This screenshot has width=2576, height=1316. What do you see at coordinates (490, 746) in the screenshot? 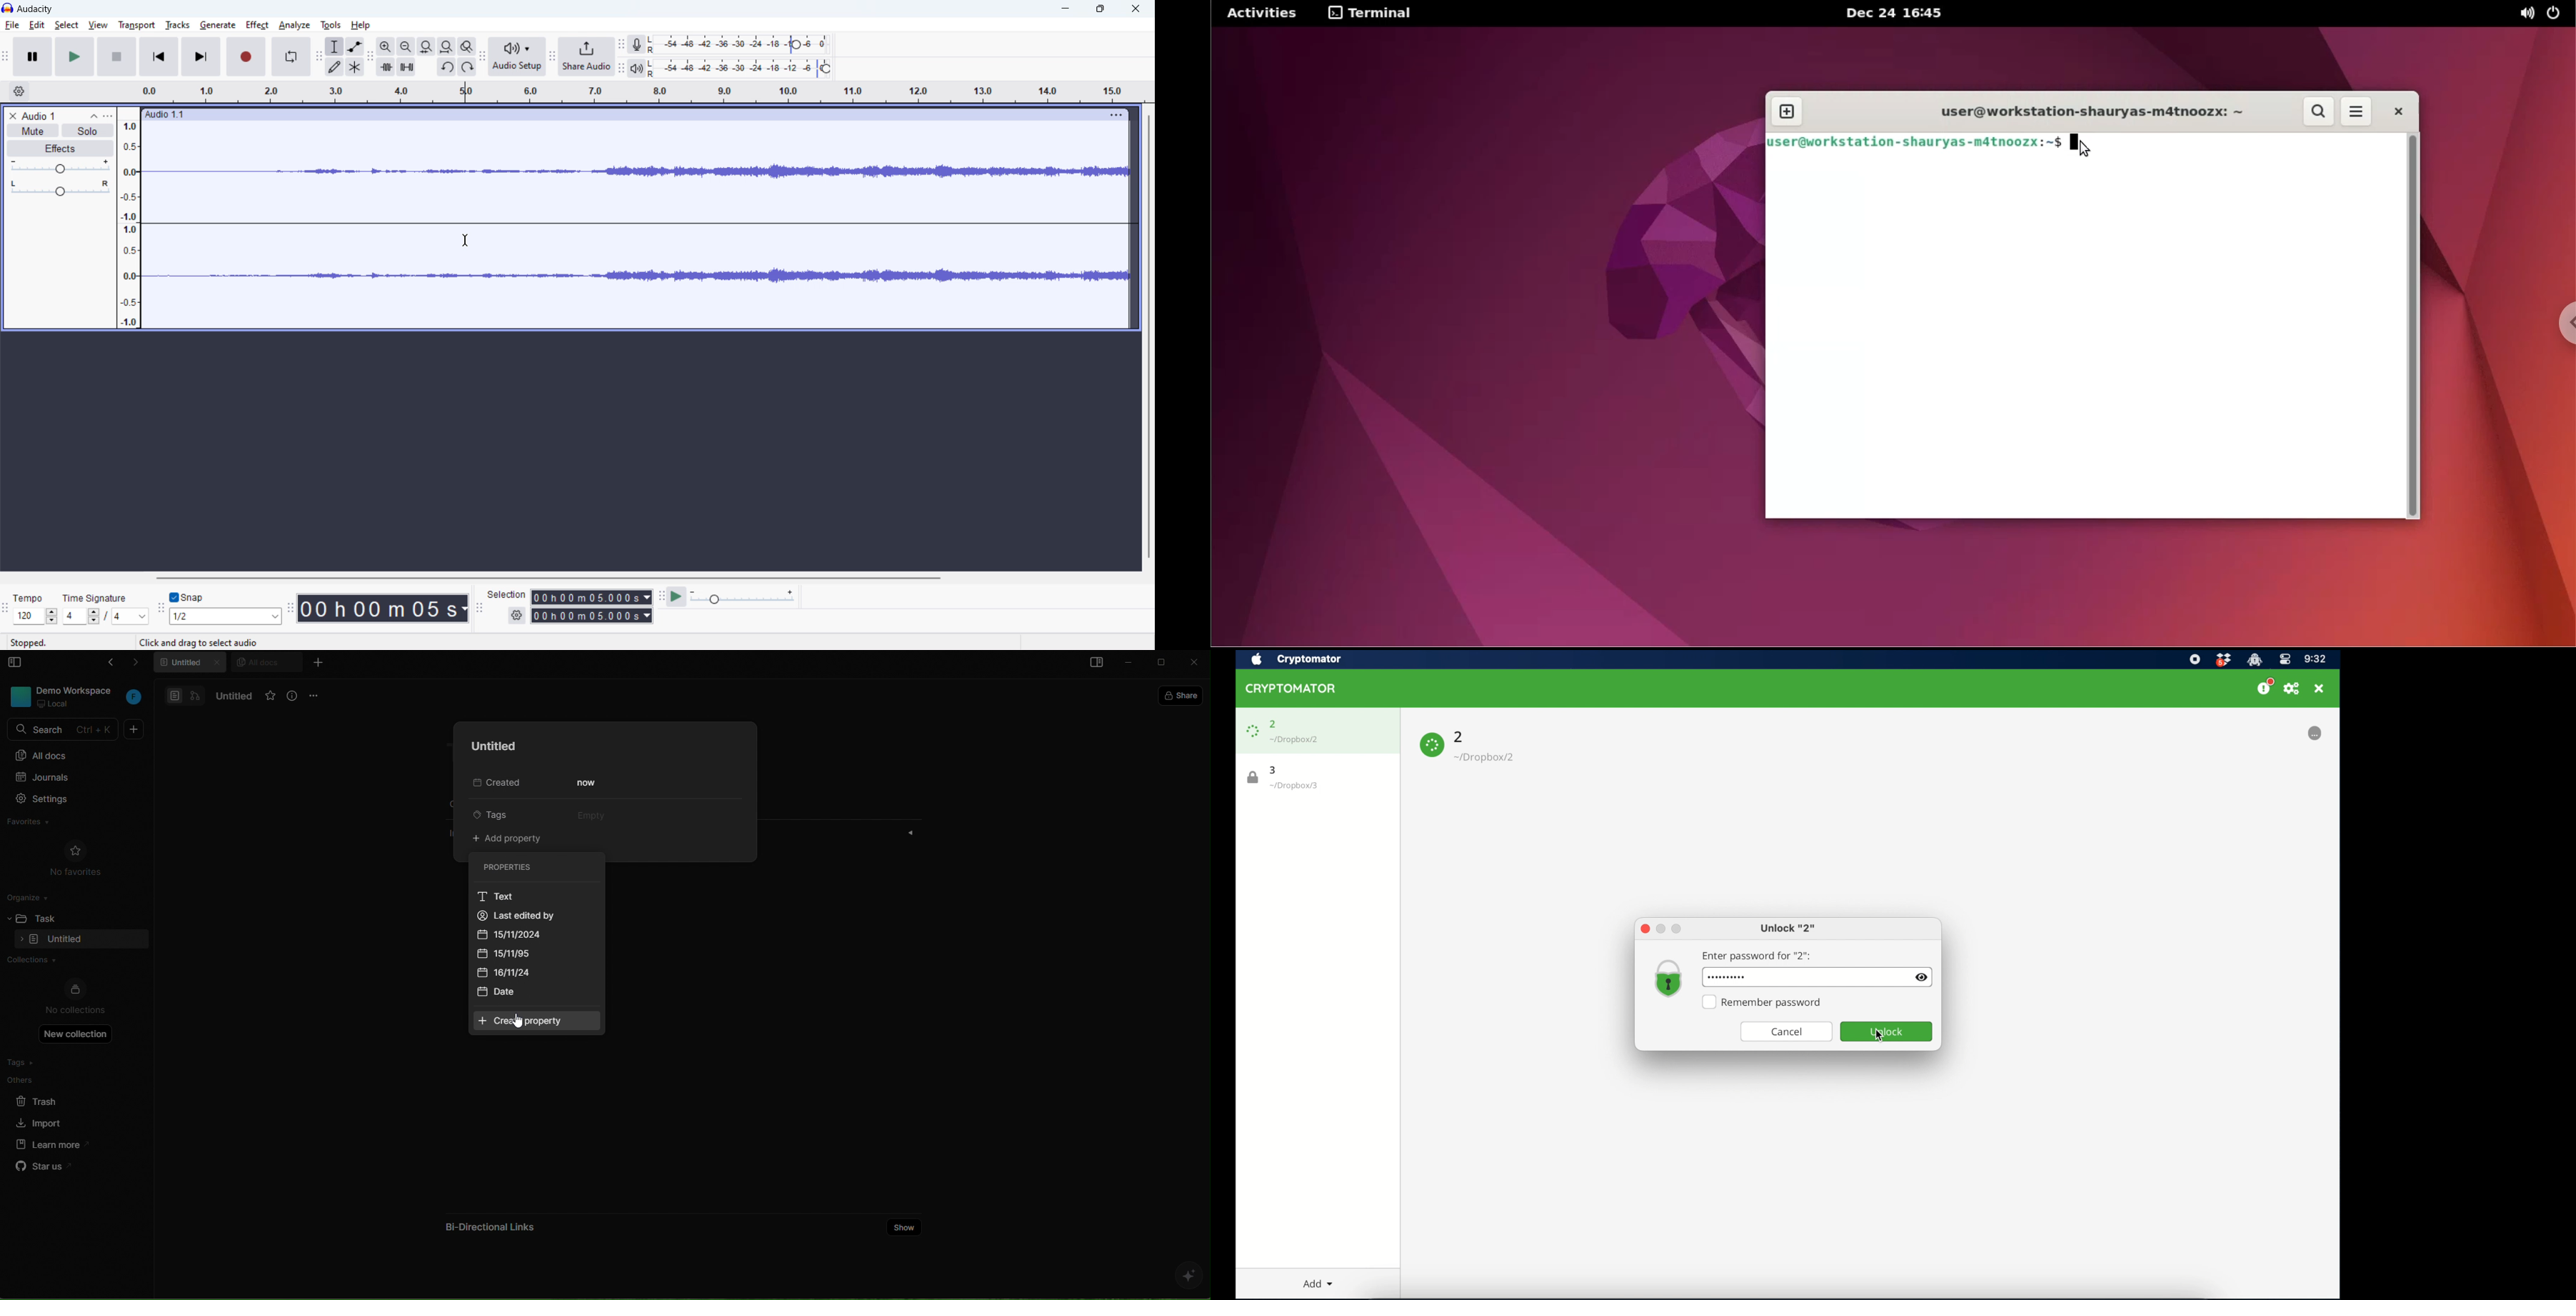
I see `untitled` at bounding box center [490, 746].